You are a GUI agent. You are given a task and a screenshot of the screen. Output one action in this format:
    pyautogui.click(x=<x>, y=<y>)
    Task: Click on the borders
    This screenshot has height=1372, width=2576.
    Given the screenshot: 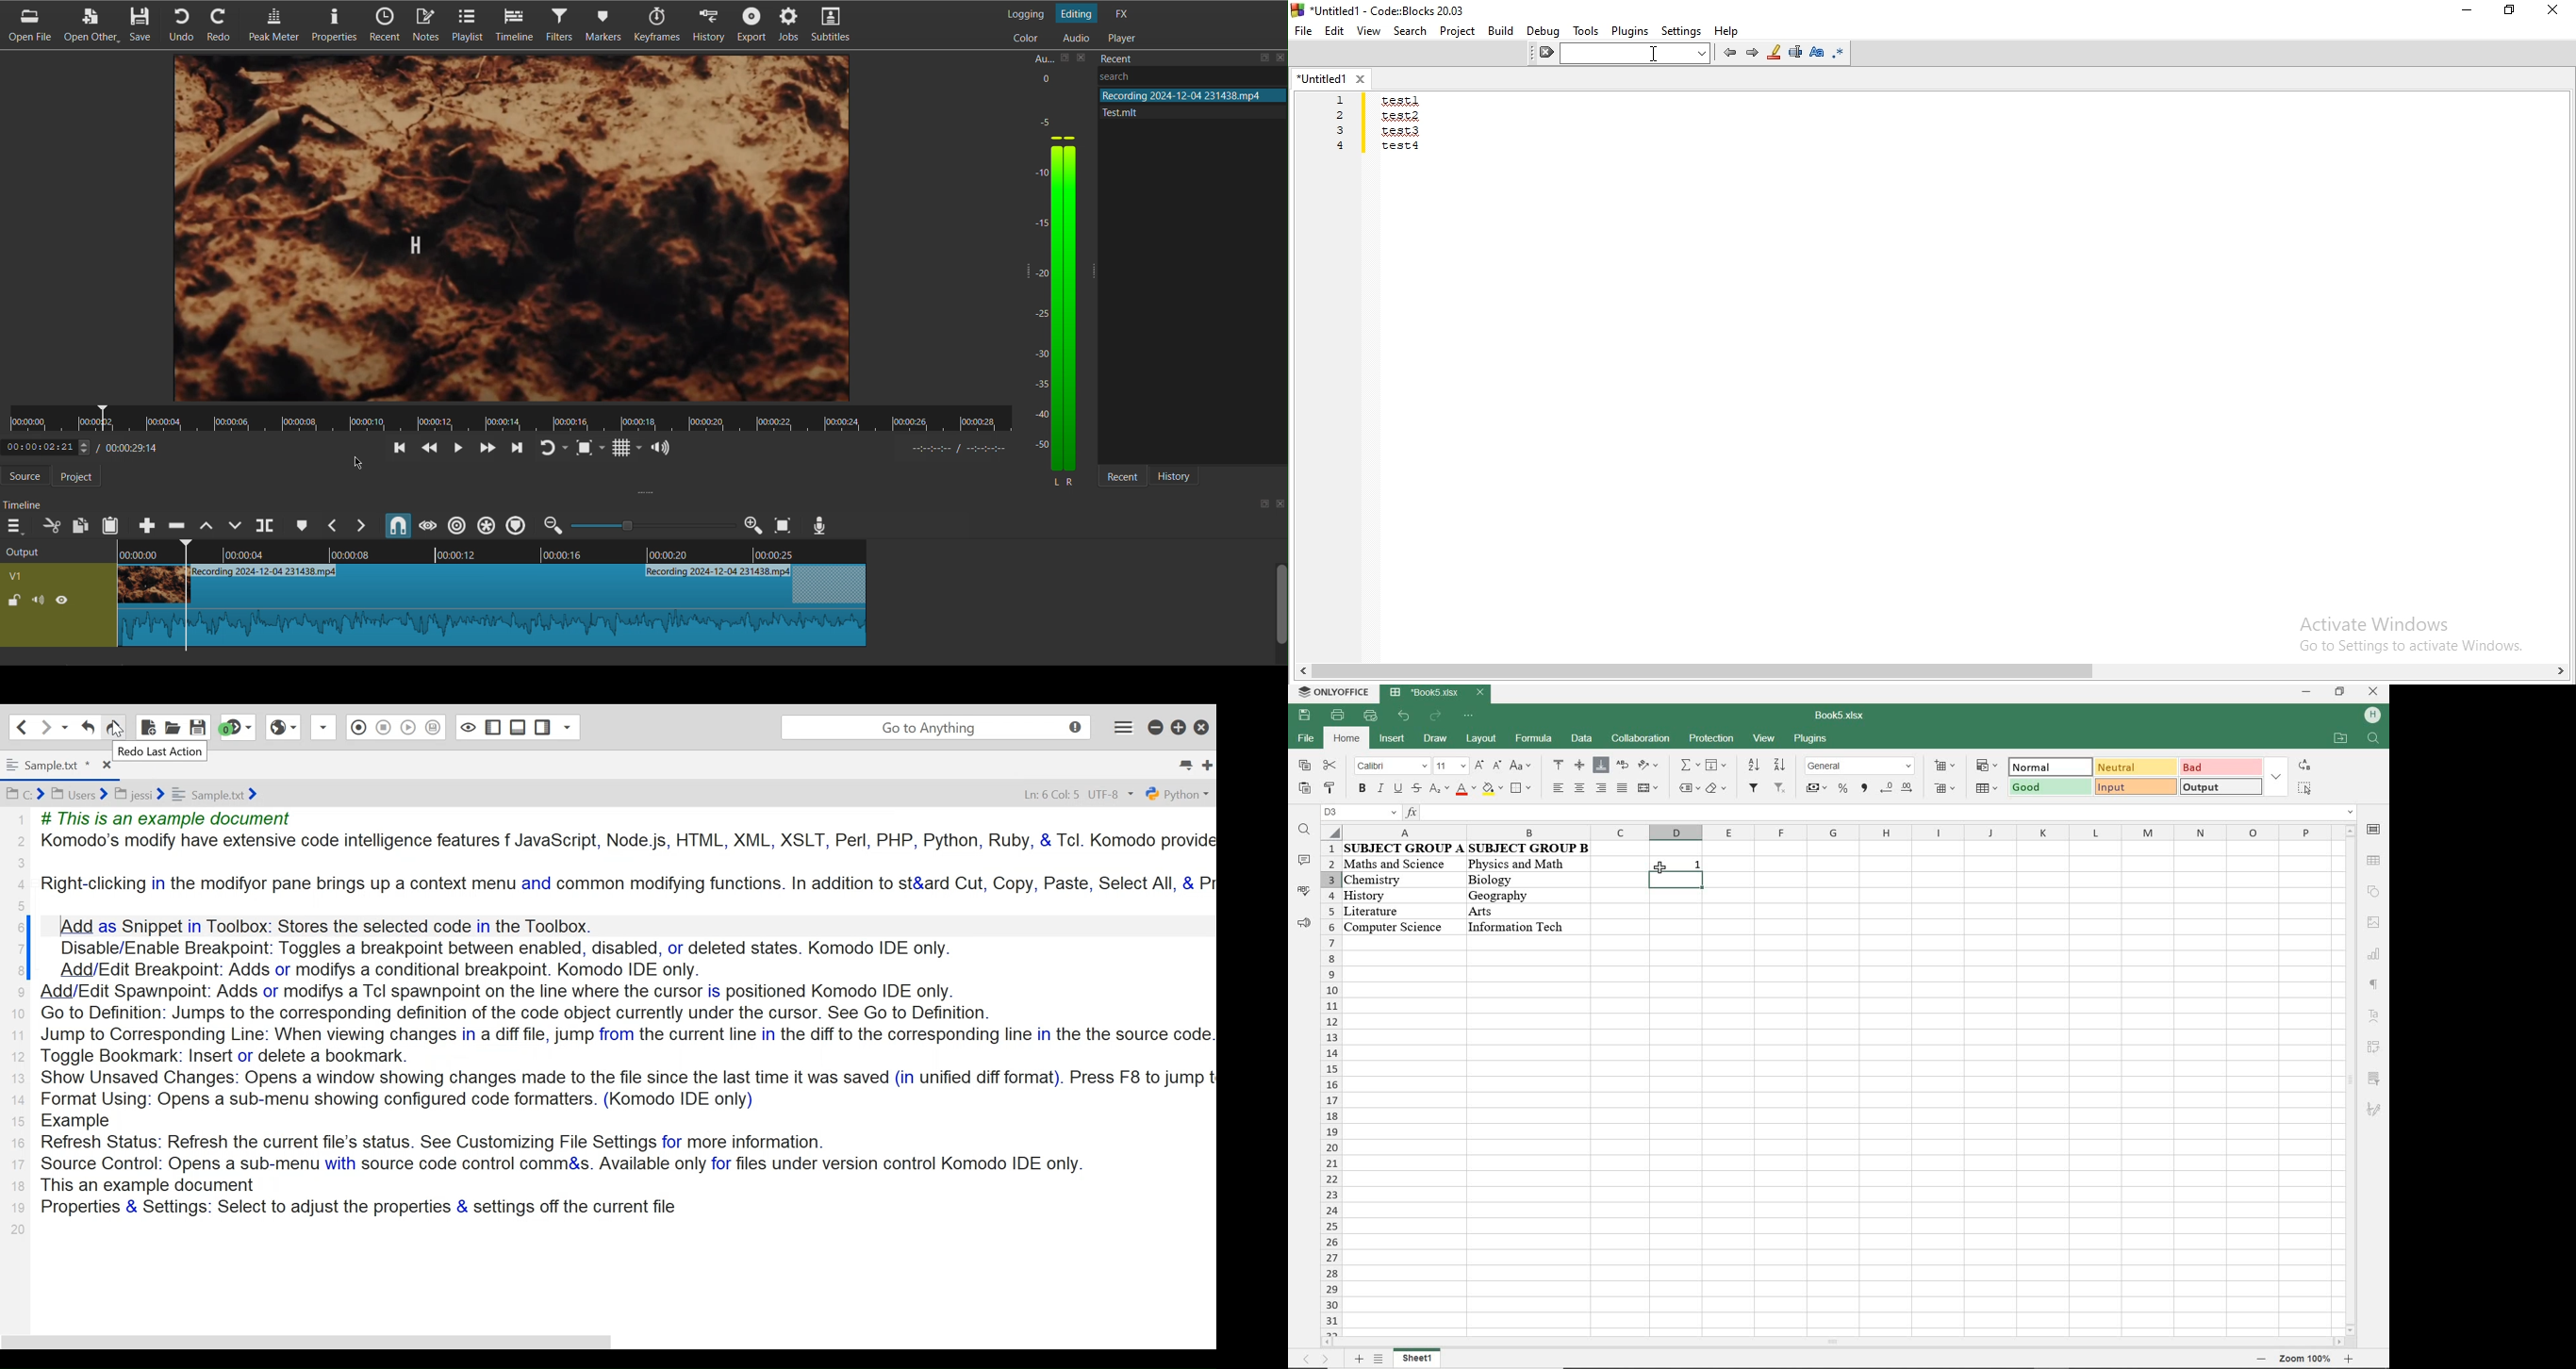 What is the action you would take?
    pyautogui.click(x=1522, y=789)
    